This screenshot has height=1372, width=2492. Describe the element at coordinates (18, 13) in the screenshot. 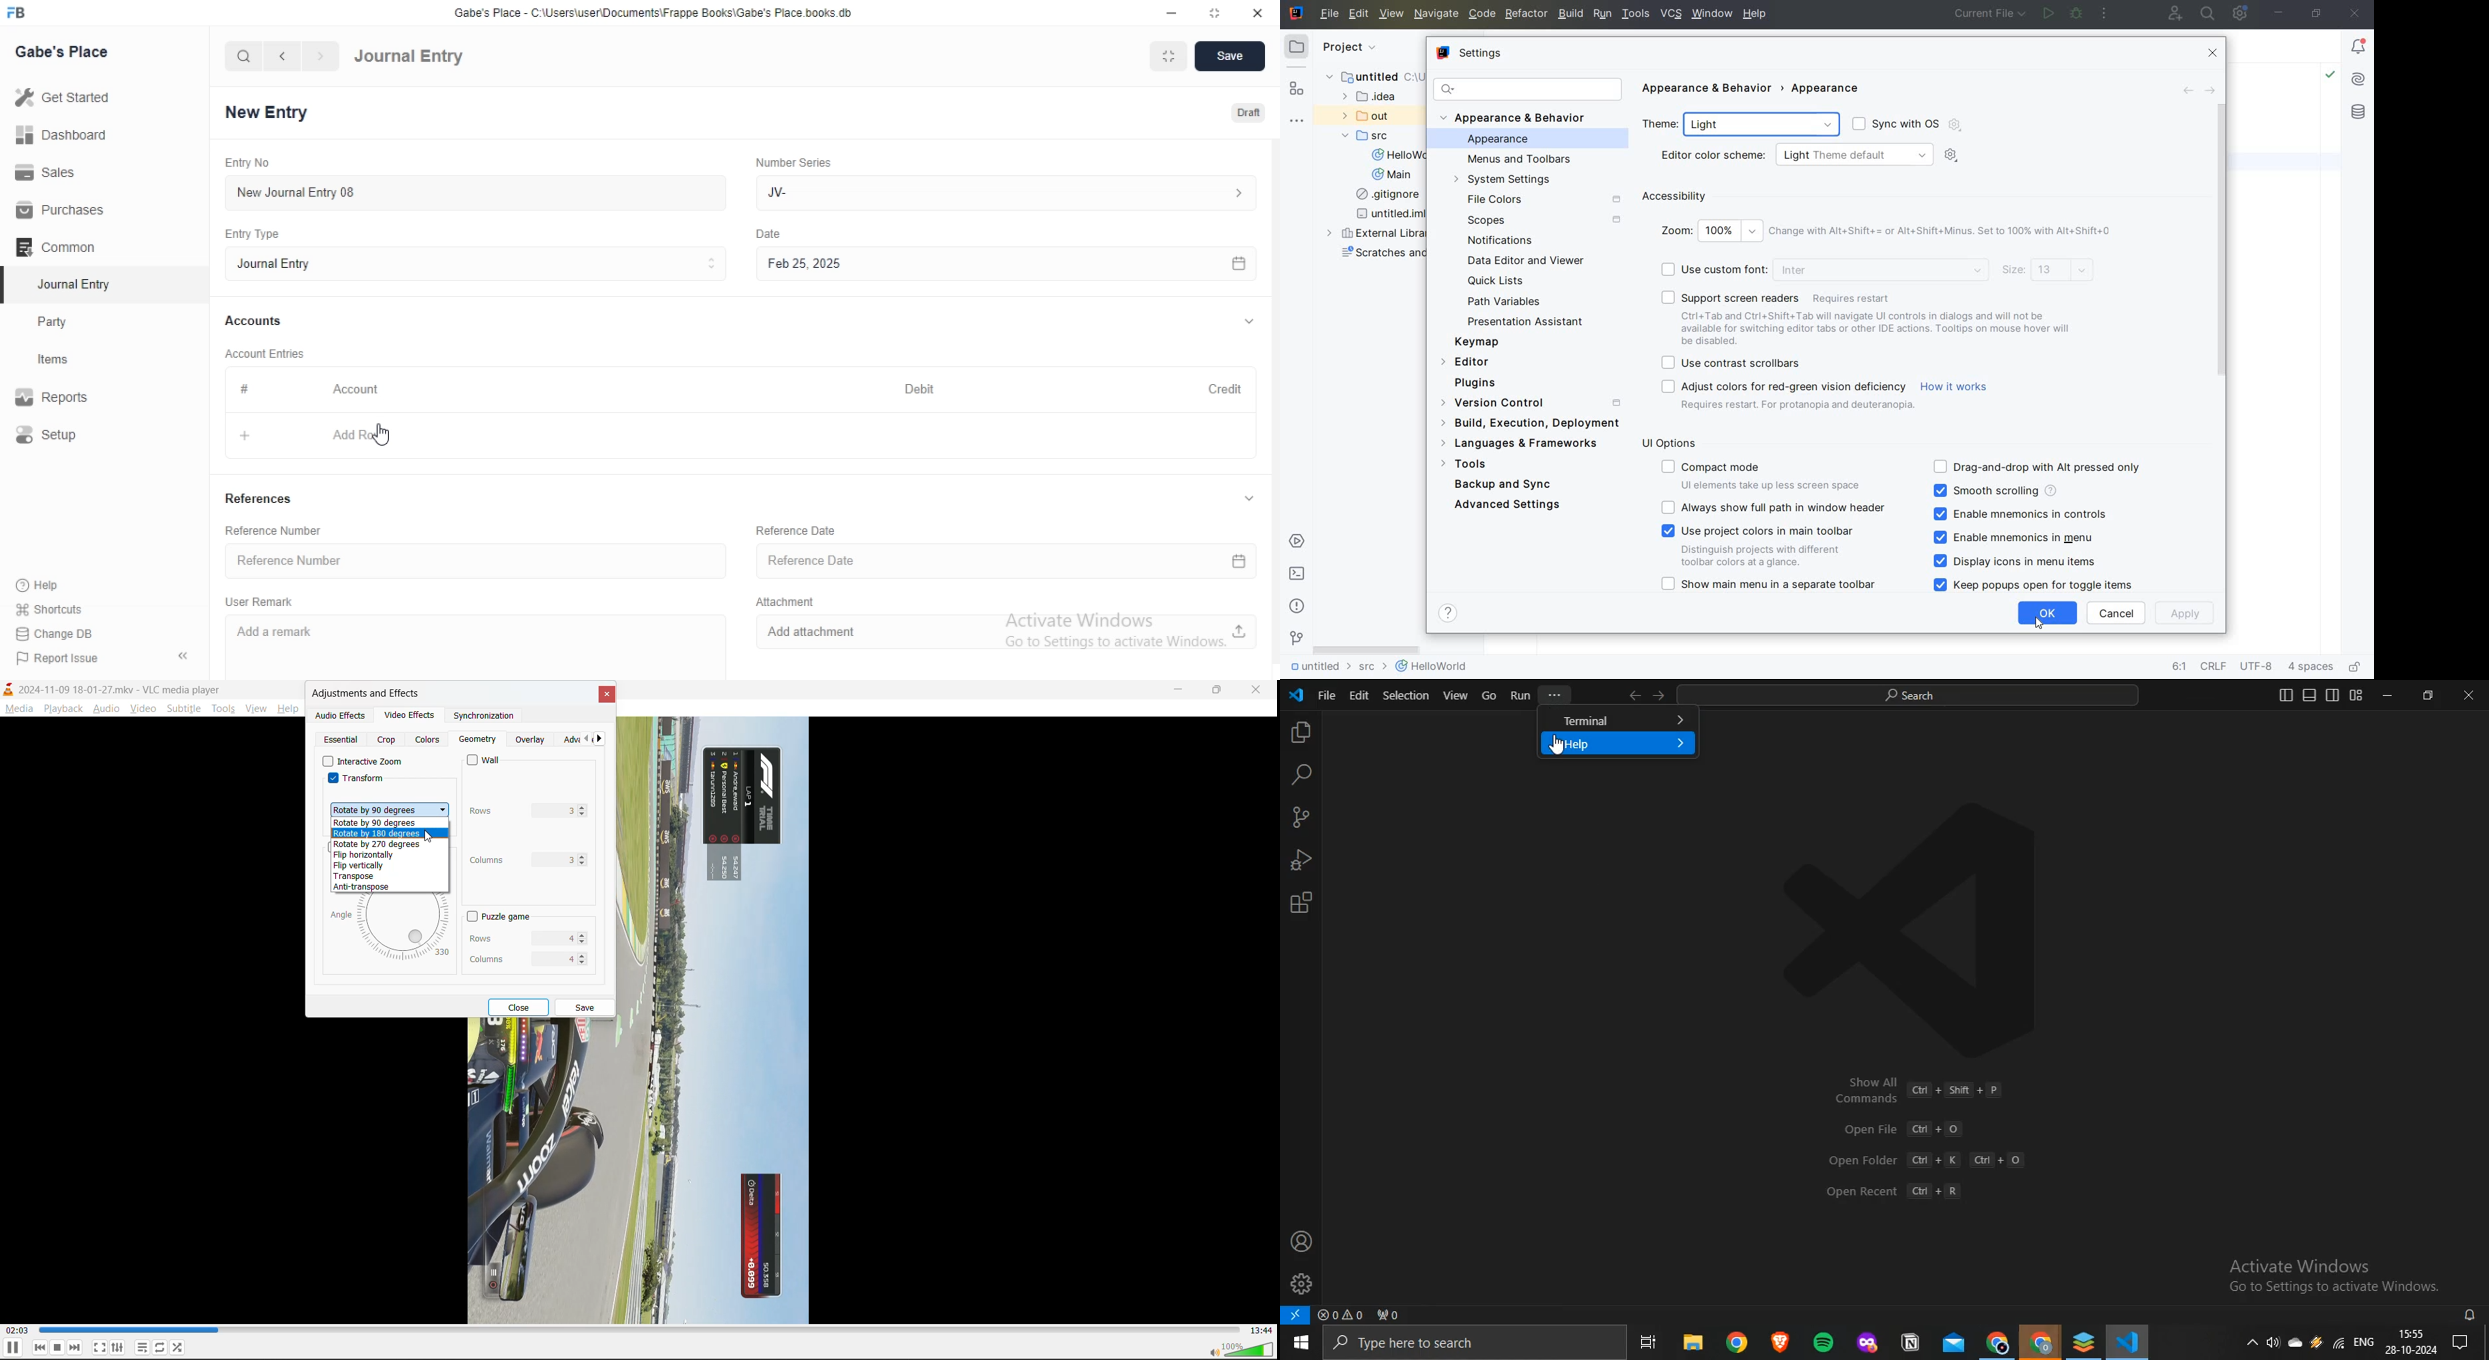

I see `FB` at that location.